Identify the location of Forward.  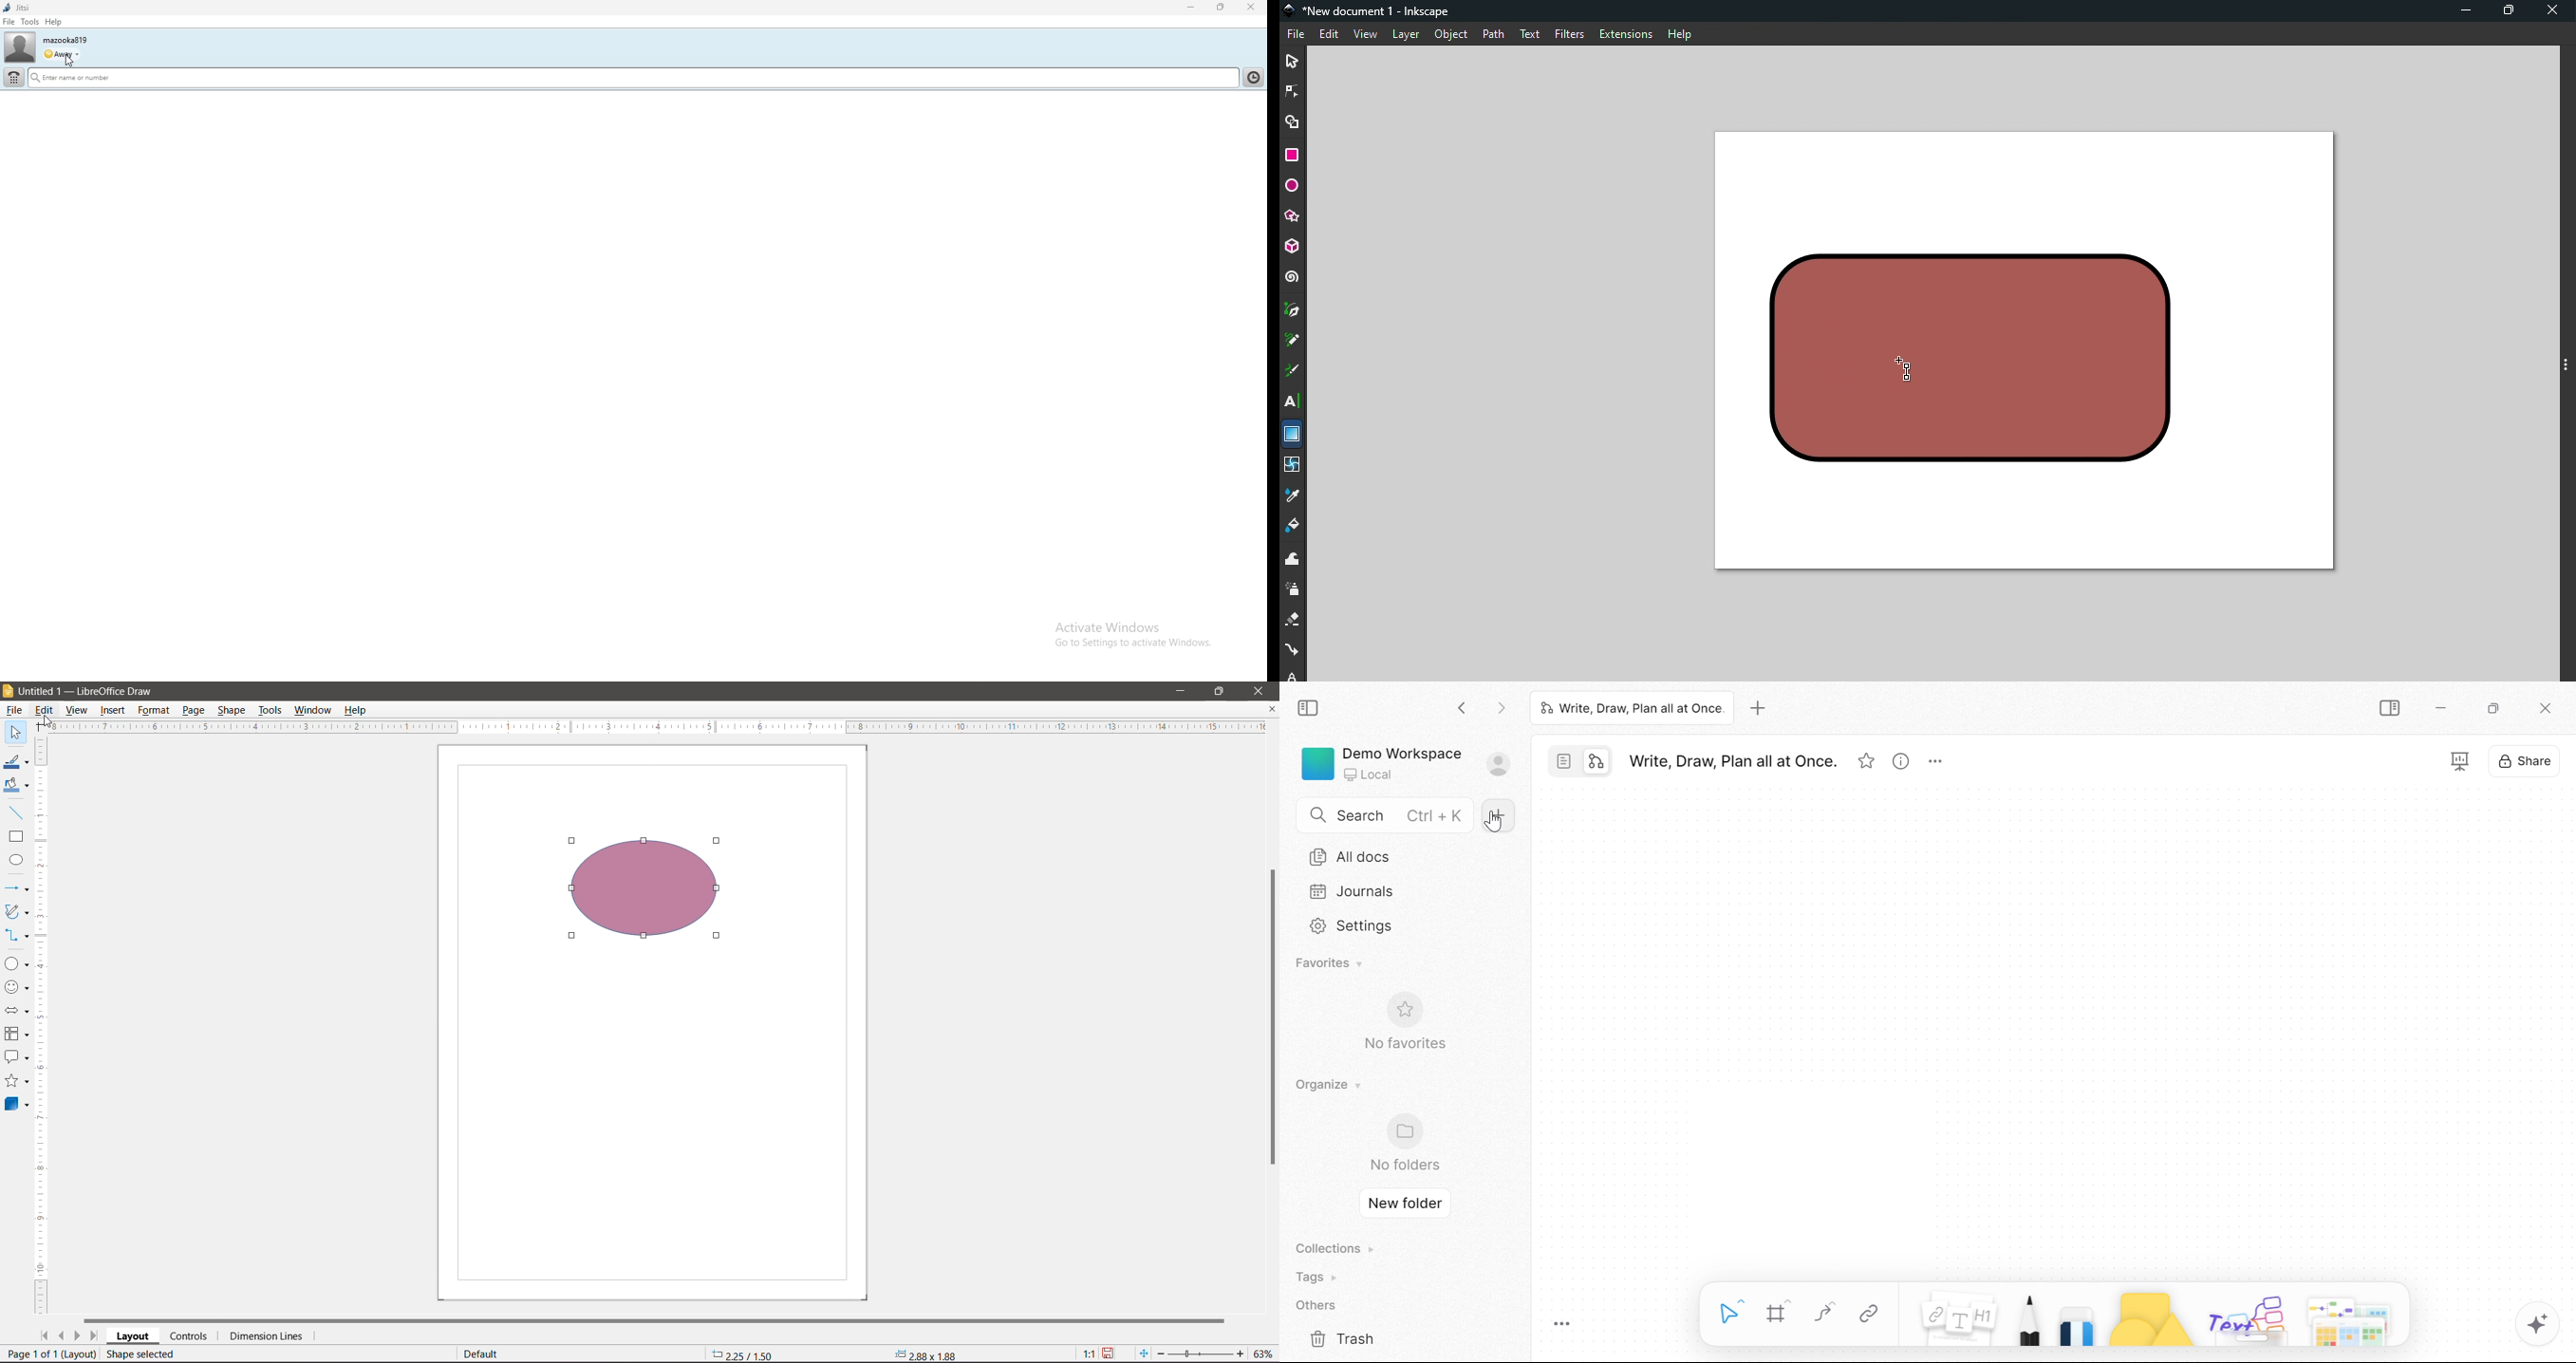
(1502, 710).